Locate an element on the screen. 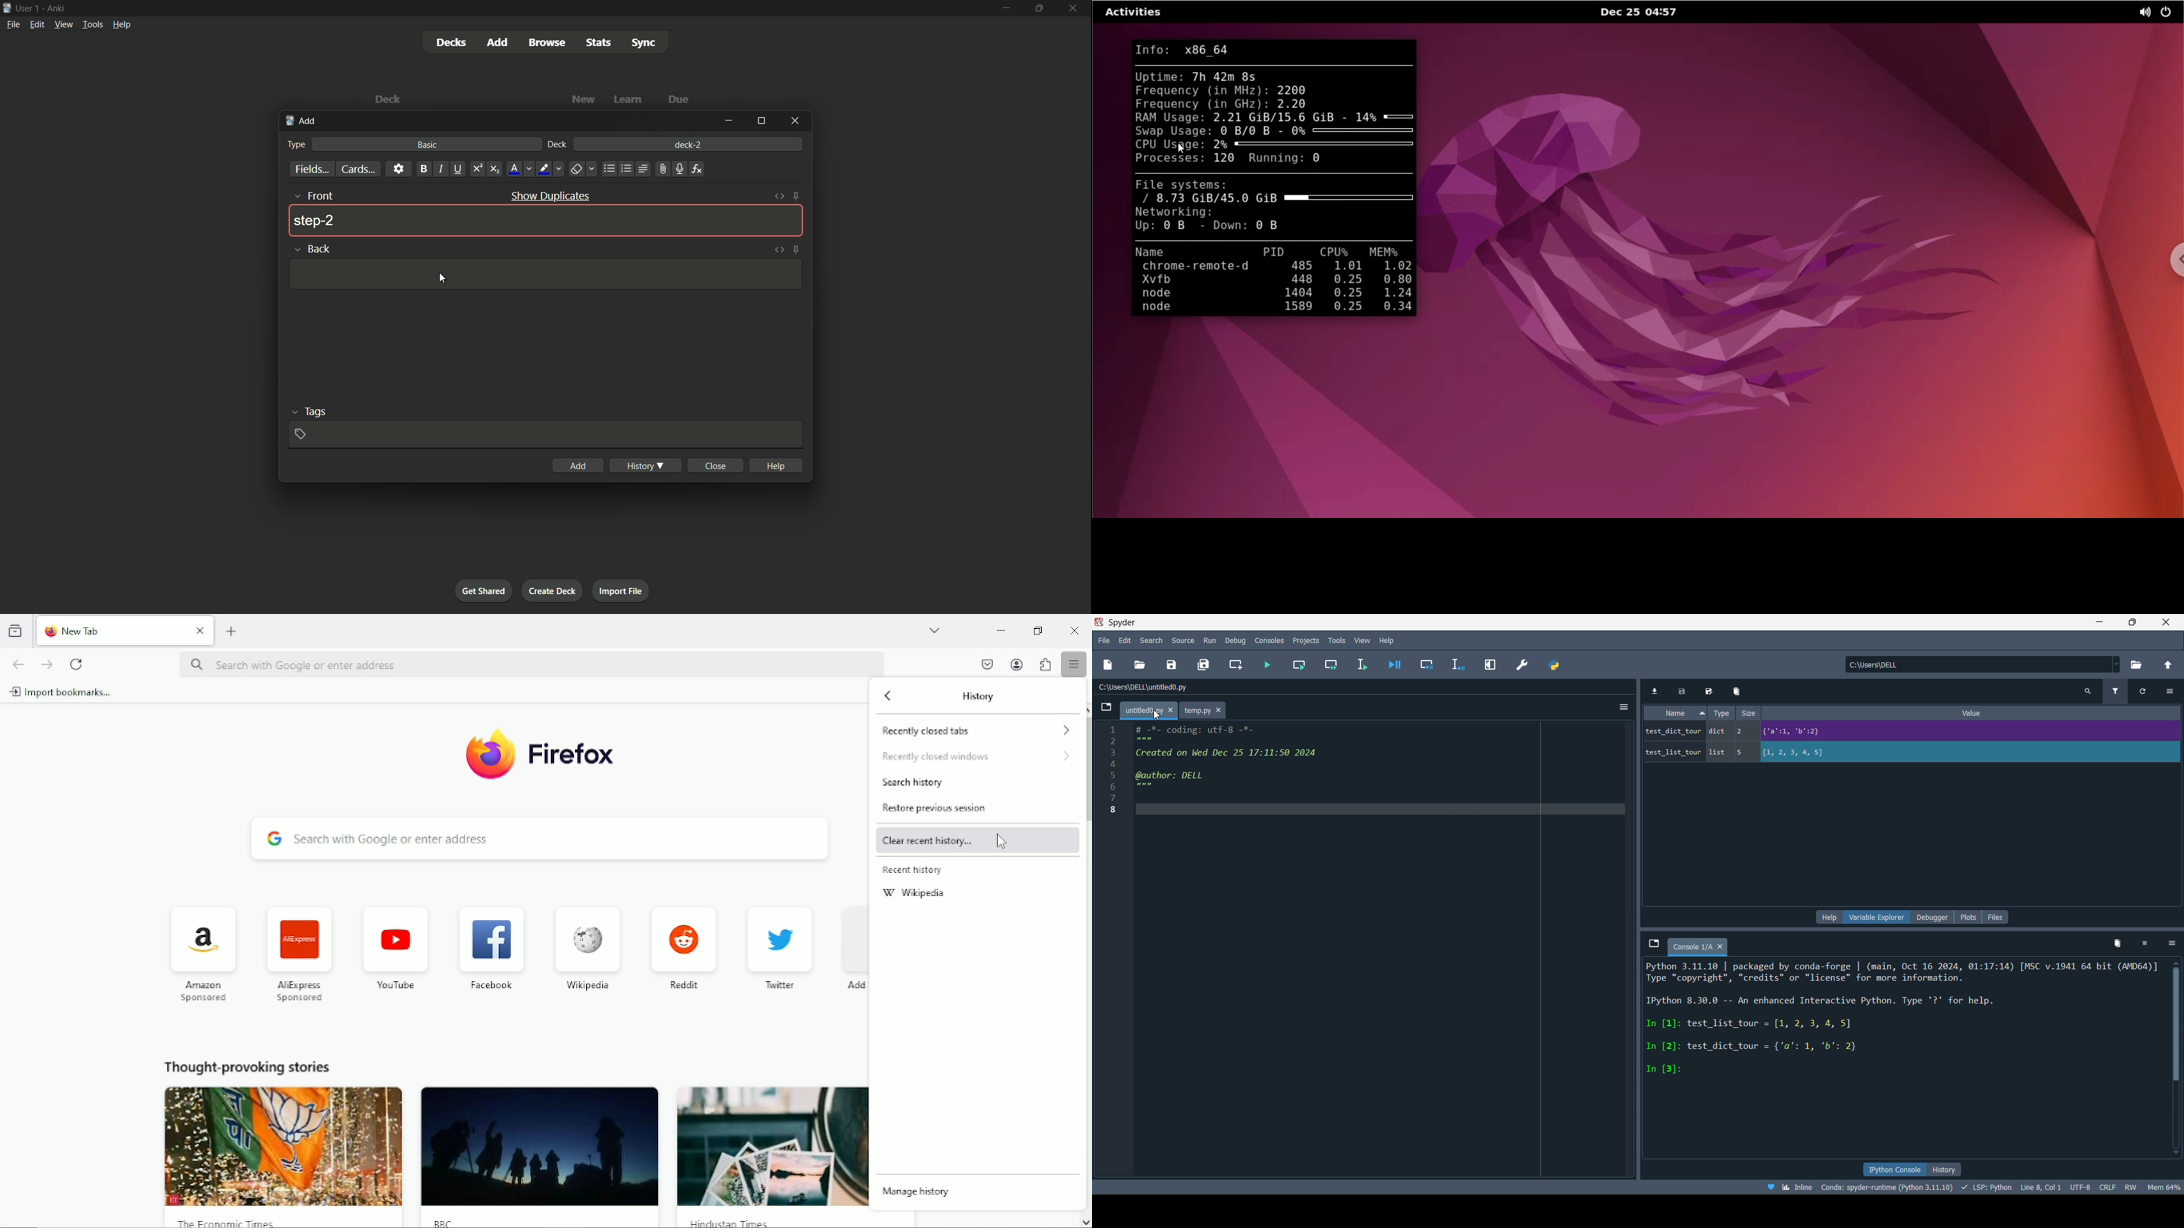 The width and height of the screenshot is (2184, 1232). Search with google or enter address is located at coordinates (542, 839).